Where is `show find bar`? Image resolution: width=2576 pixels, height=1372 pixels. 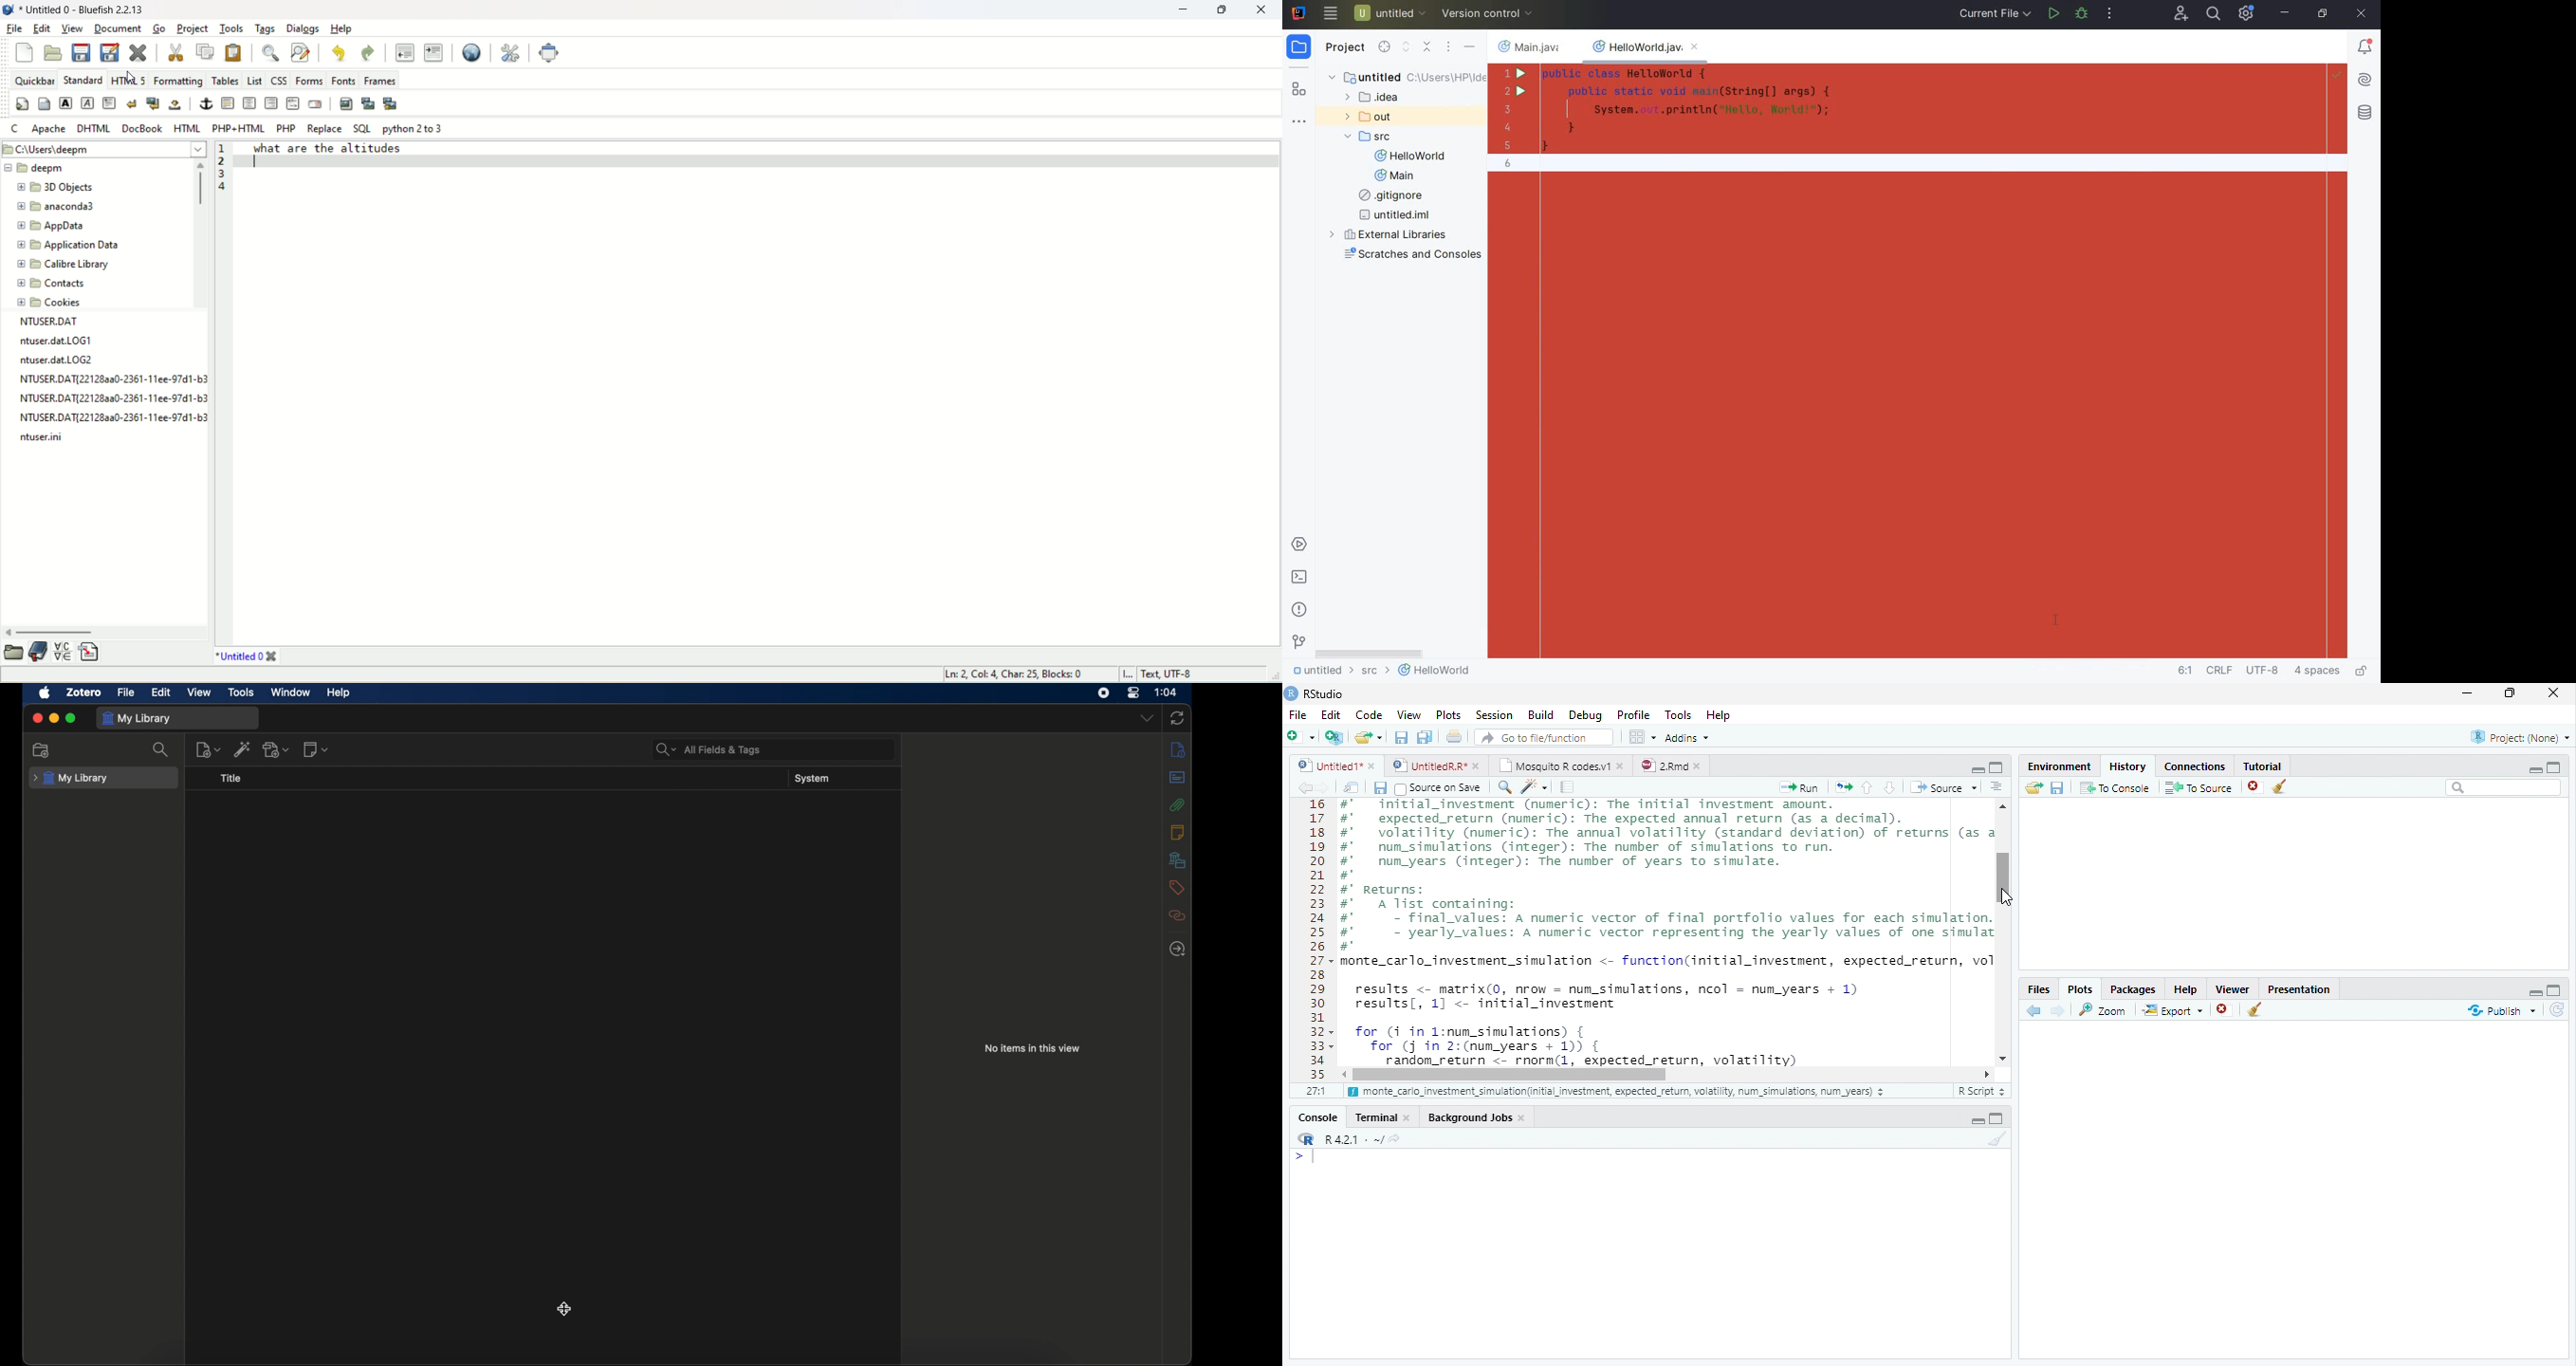
show find bar is located at coordinates (273, 54).